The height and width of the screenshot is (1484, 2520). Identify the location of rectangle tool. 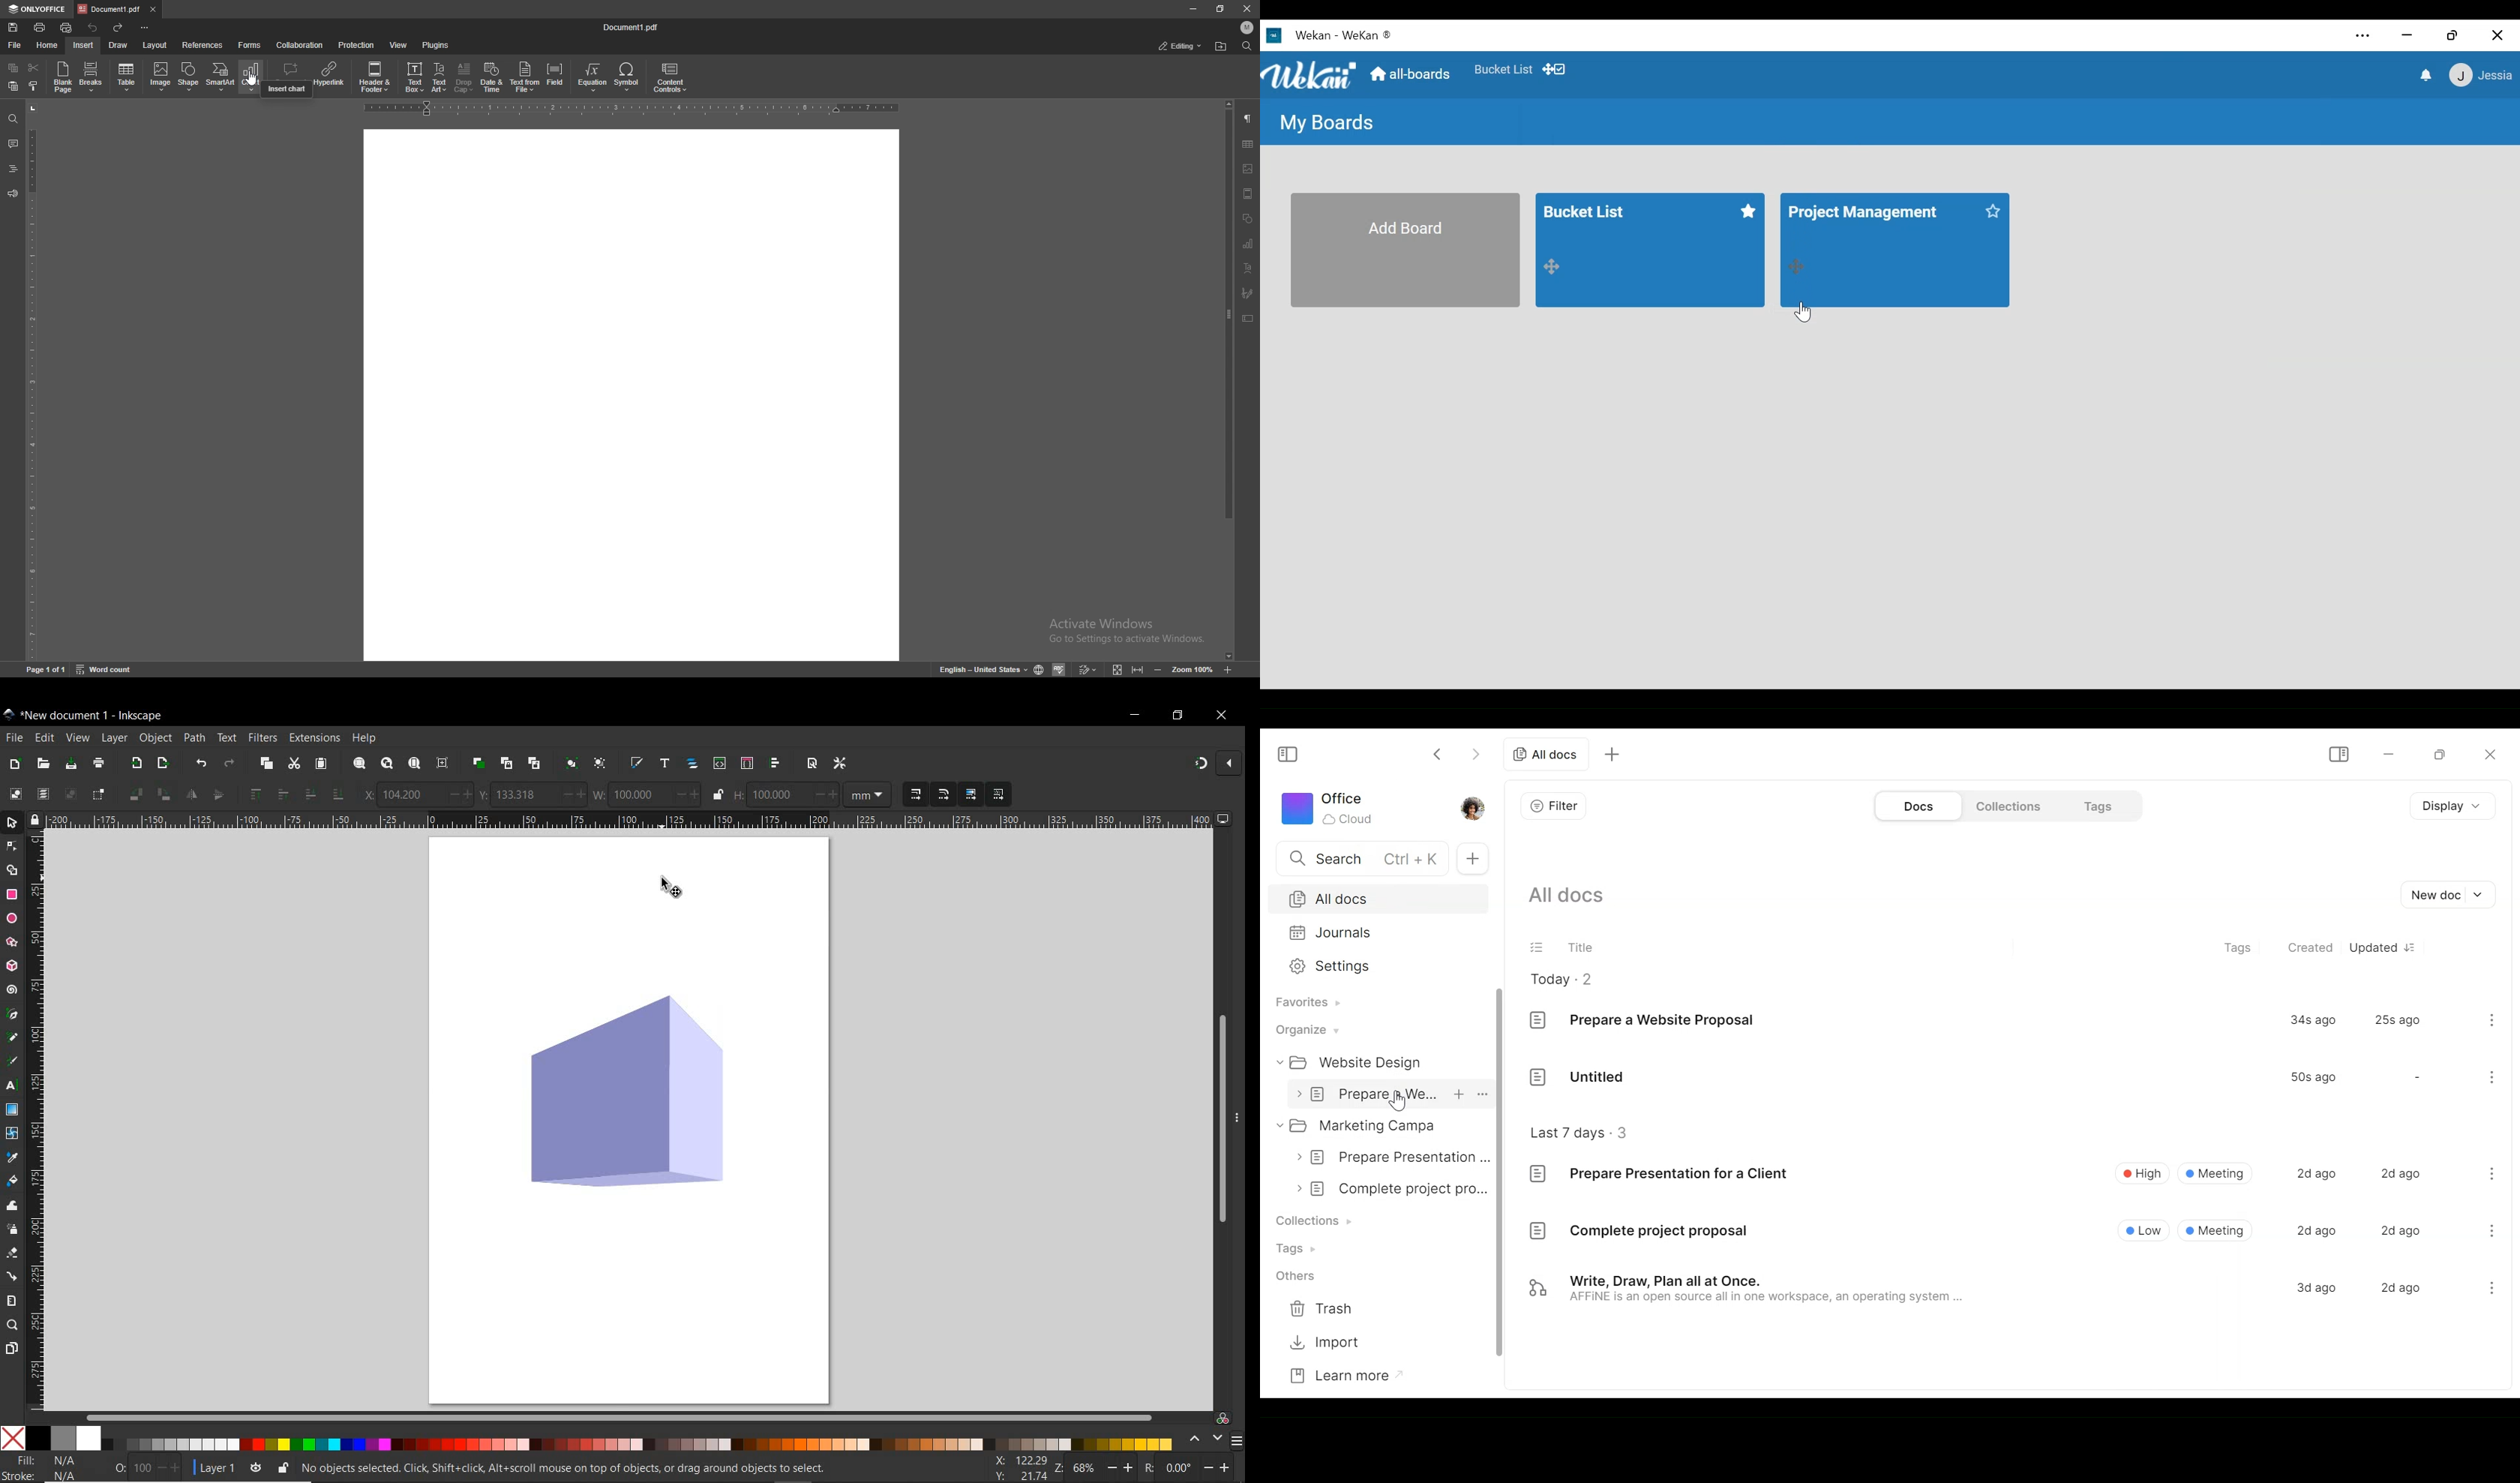
(12, 895).